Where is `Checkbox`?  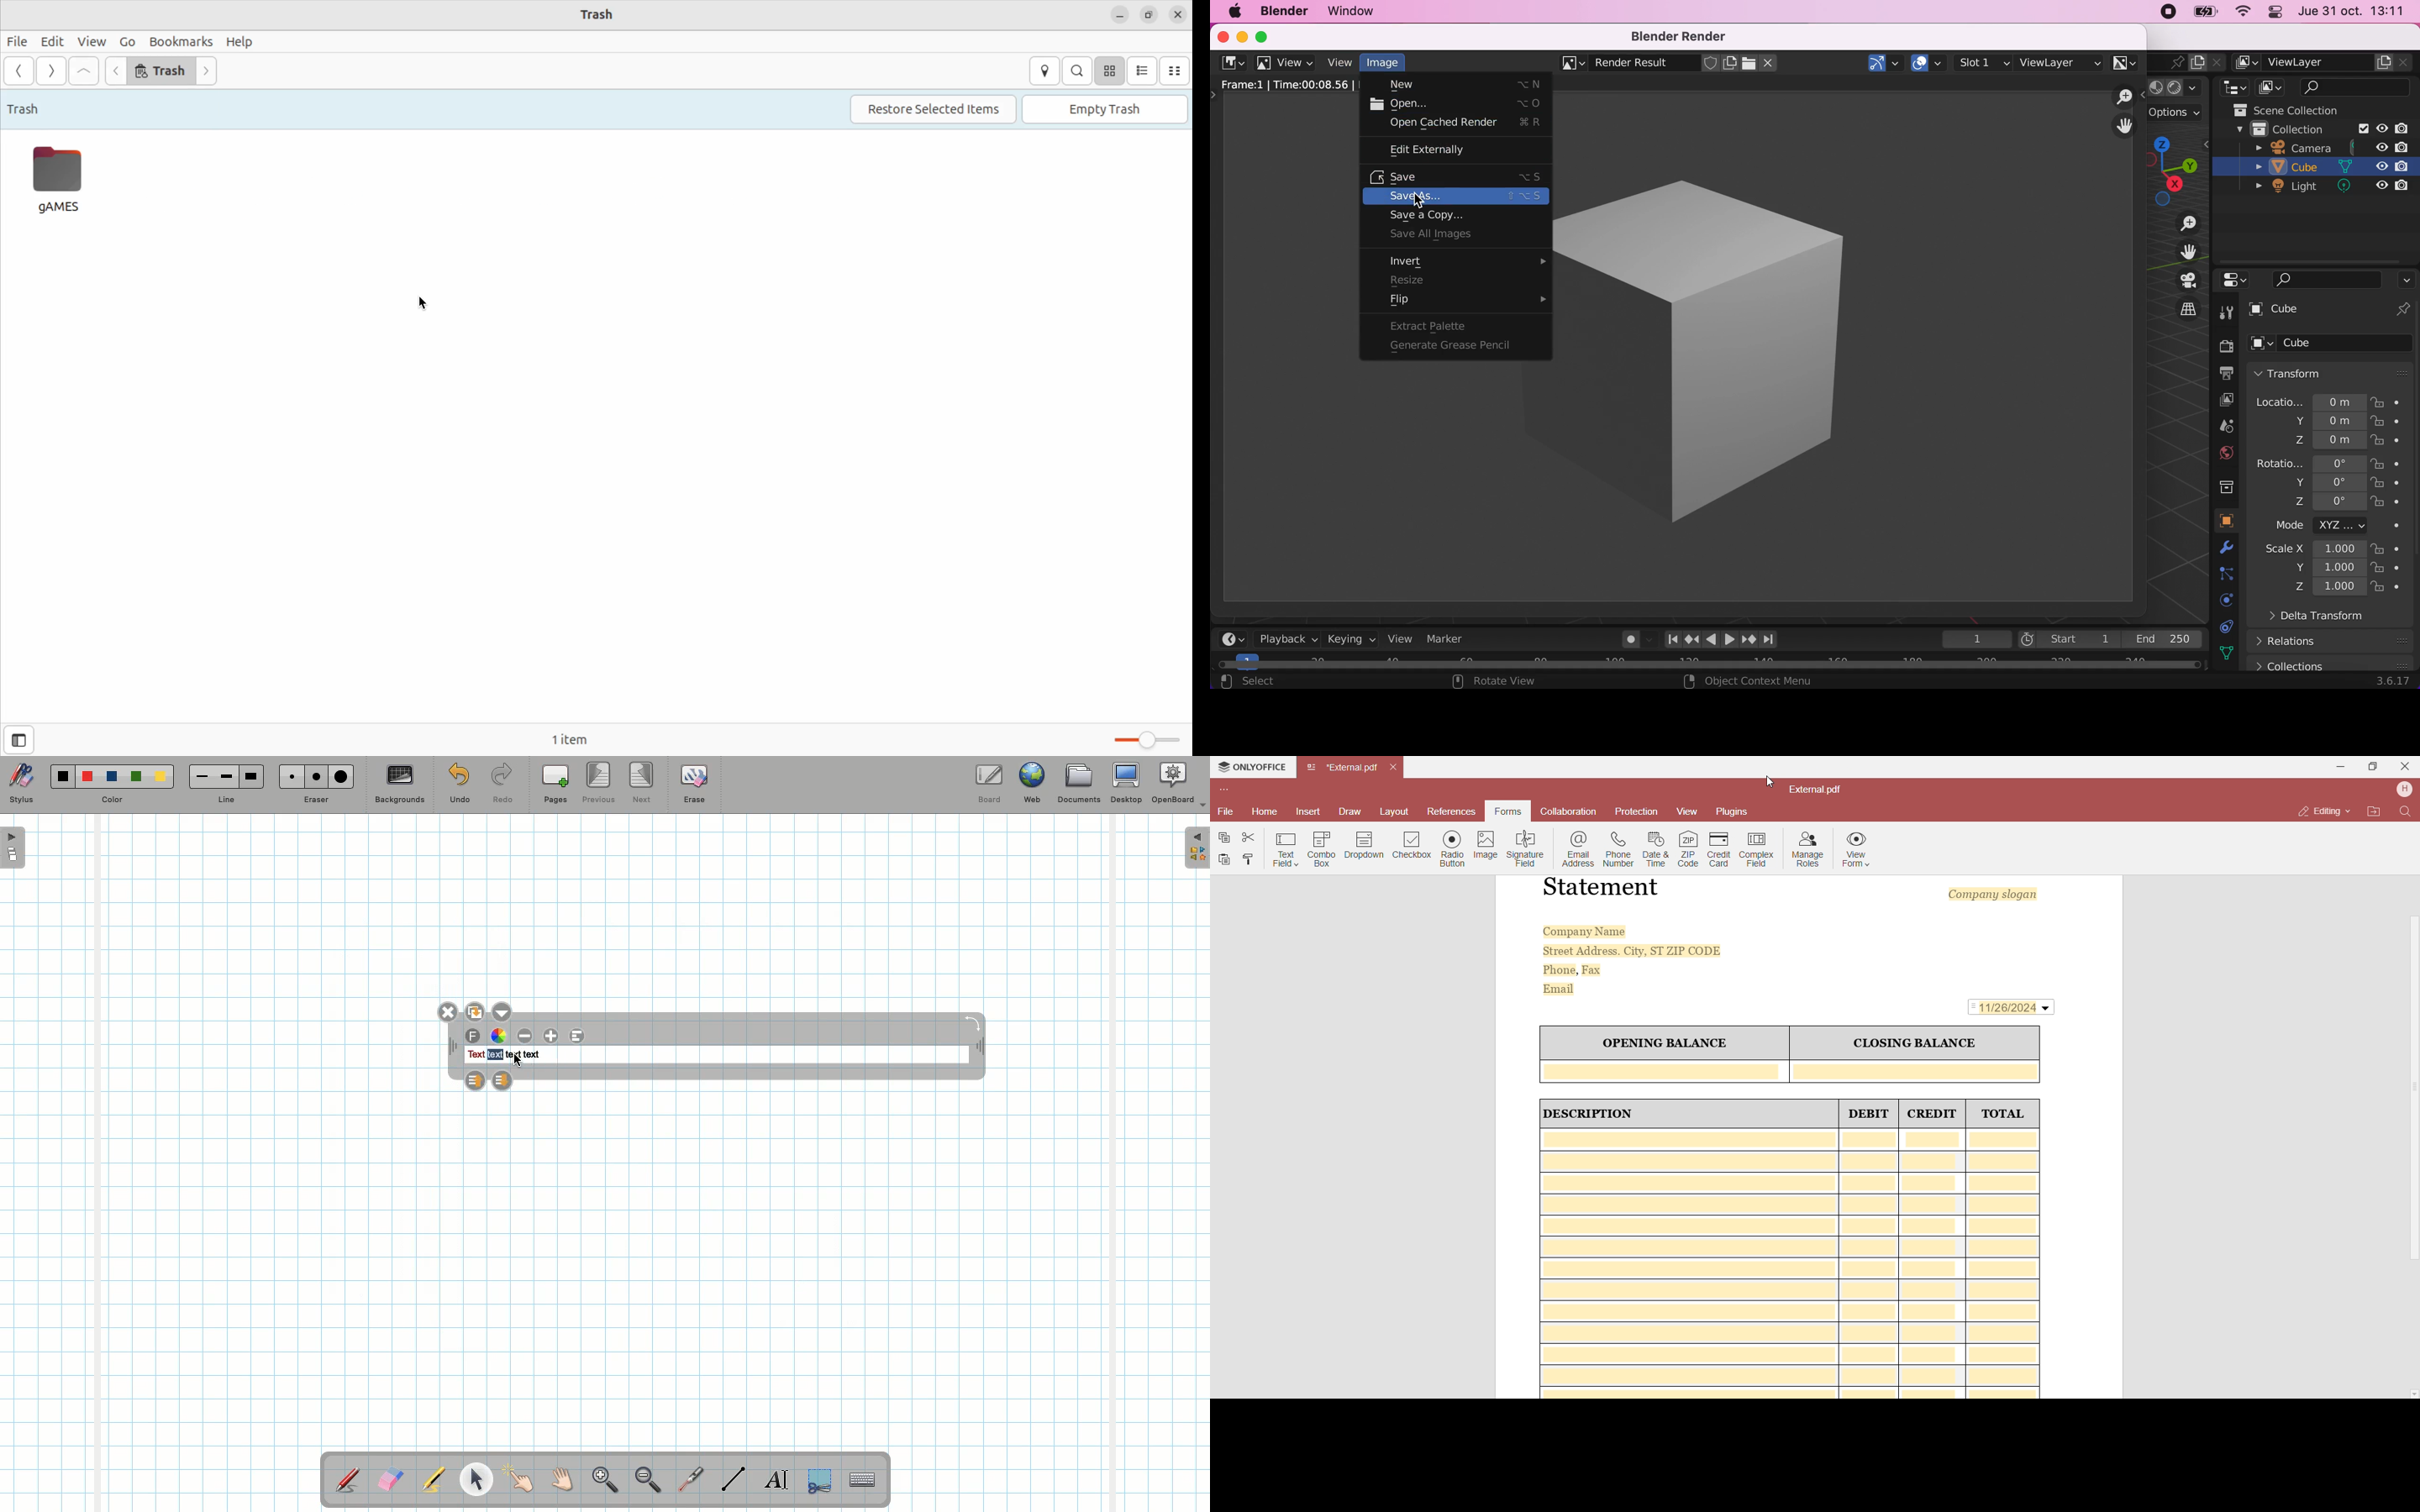
Checkbox is located at coordinates (1411, 846).